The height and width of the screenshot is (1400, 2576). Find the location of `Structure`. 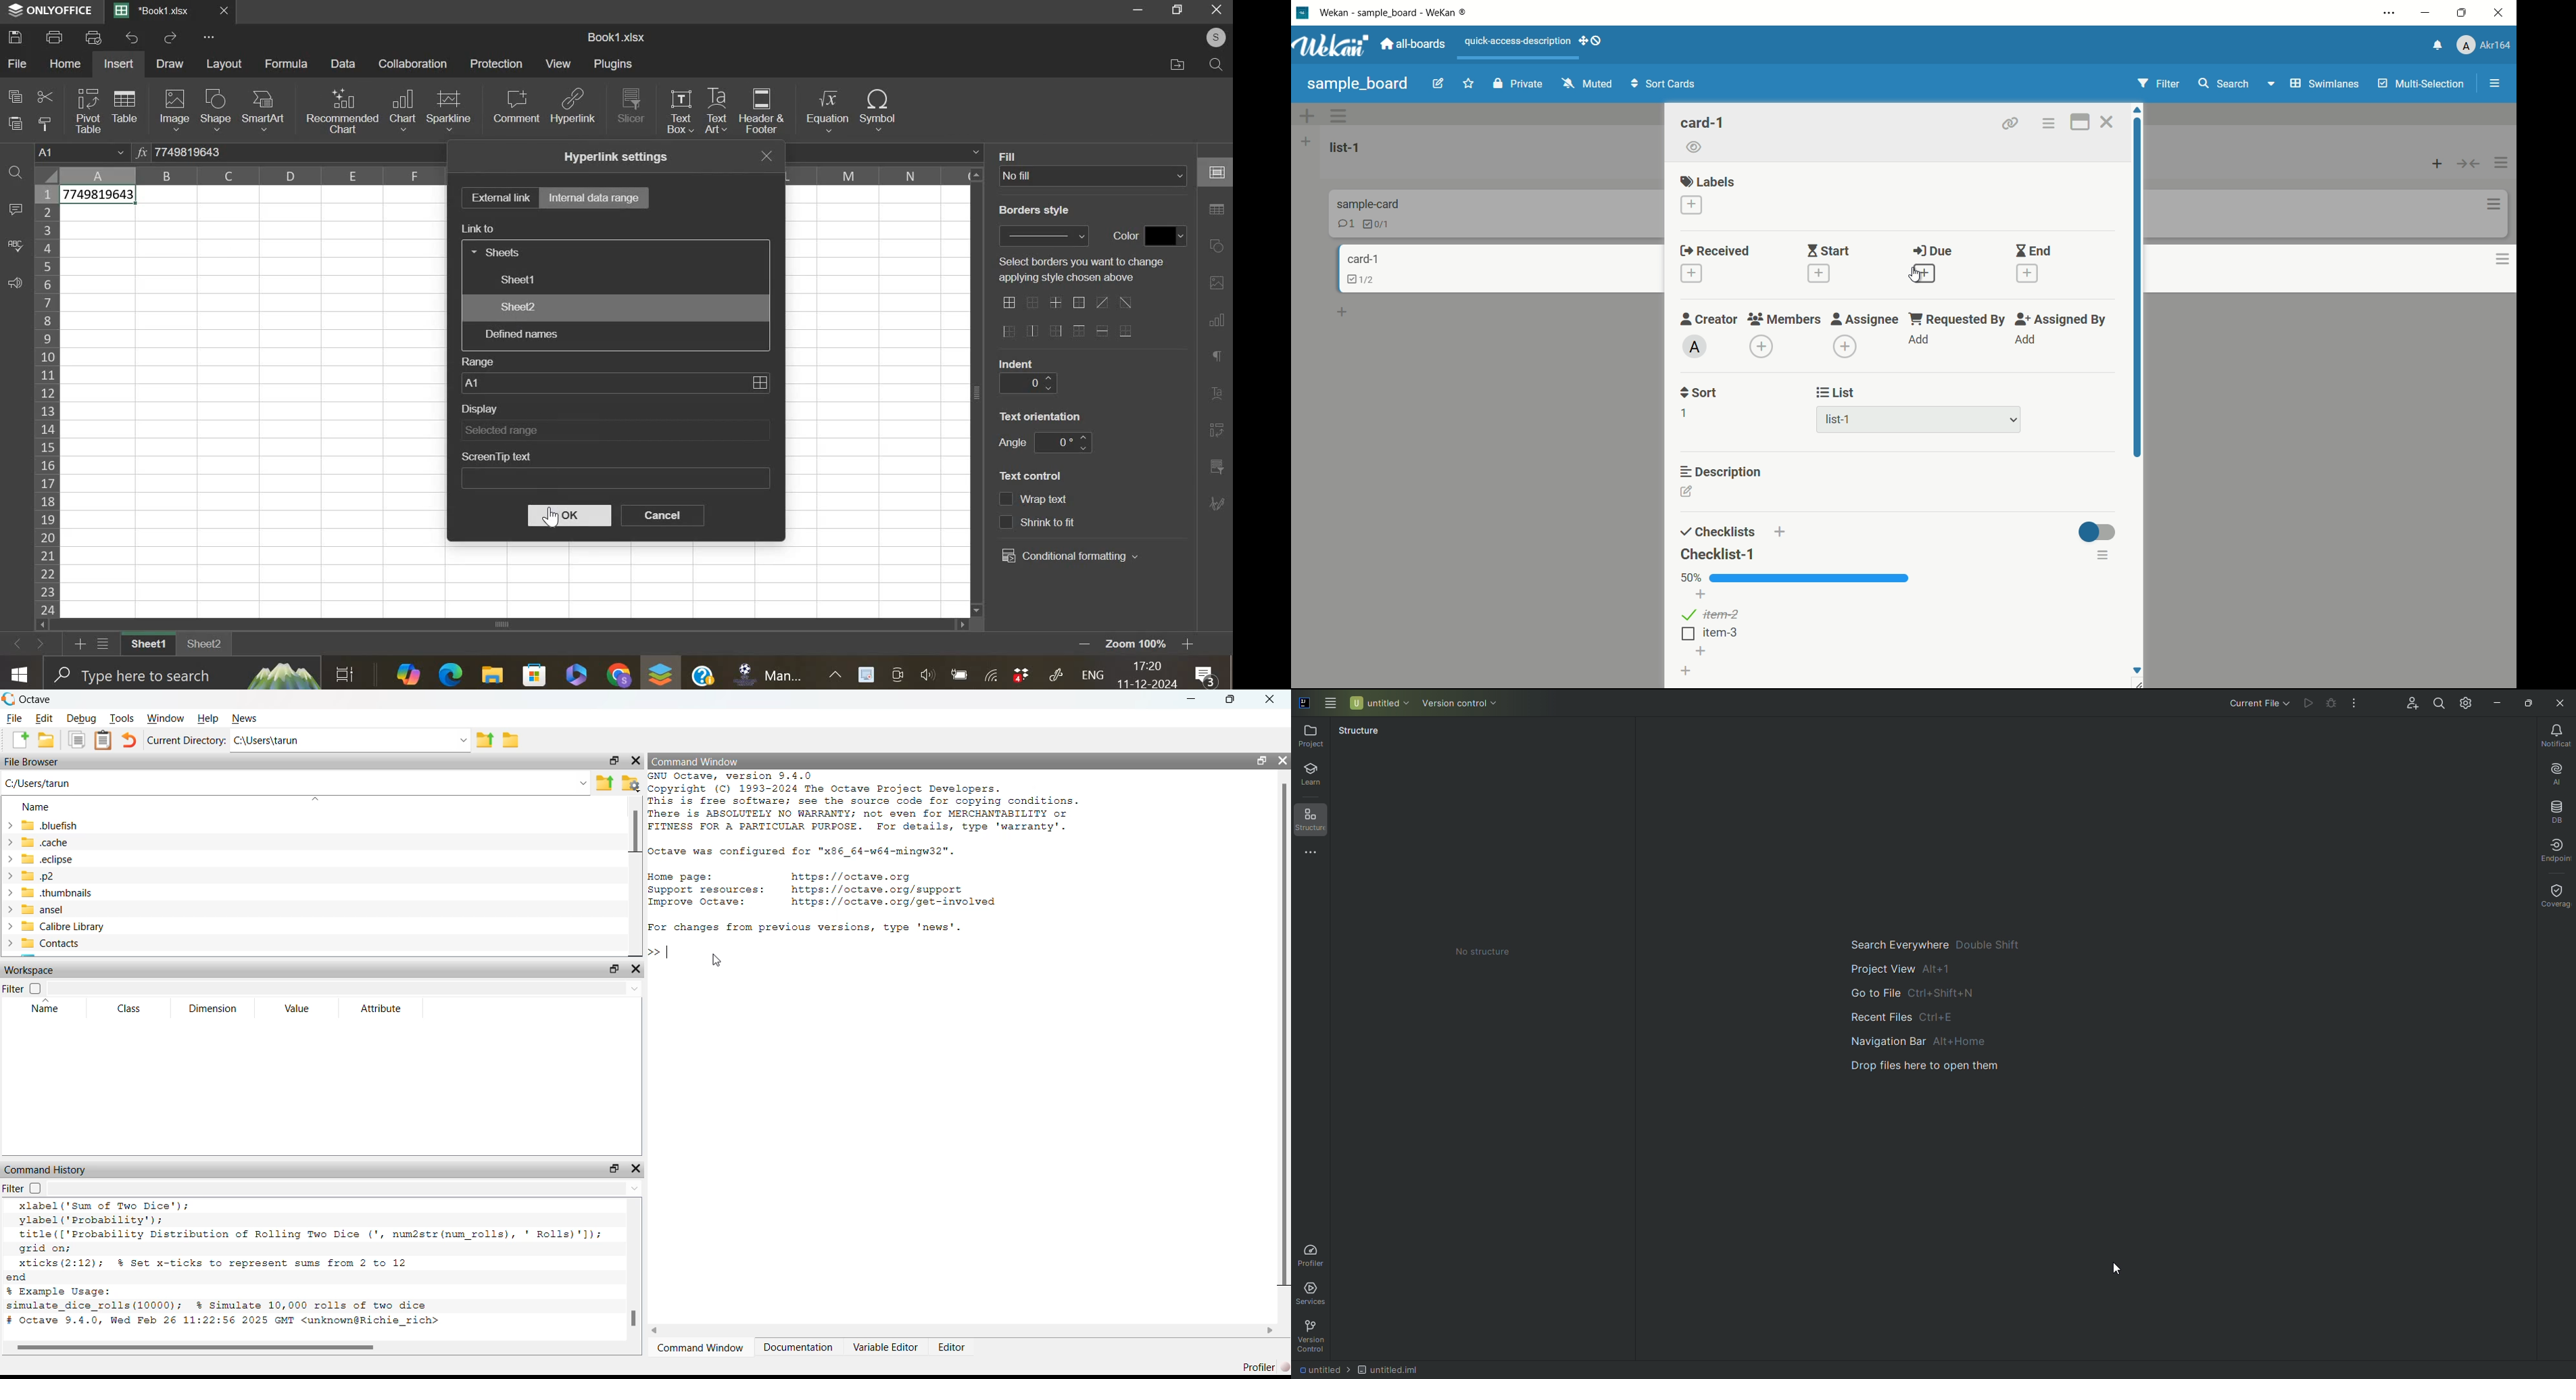

Structure is located at coordinates (1366, 734).